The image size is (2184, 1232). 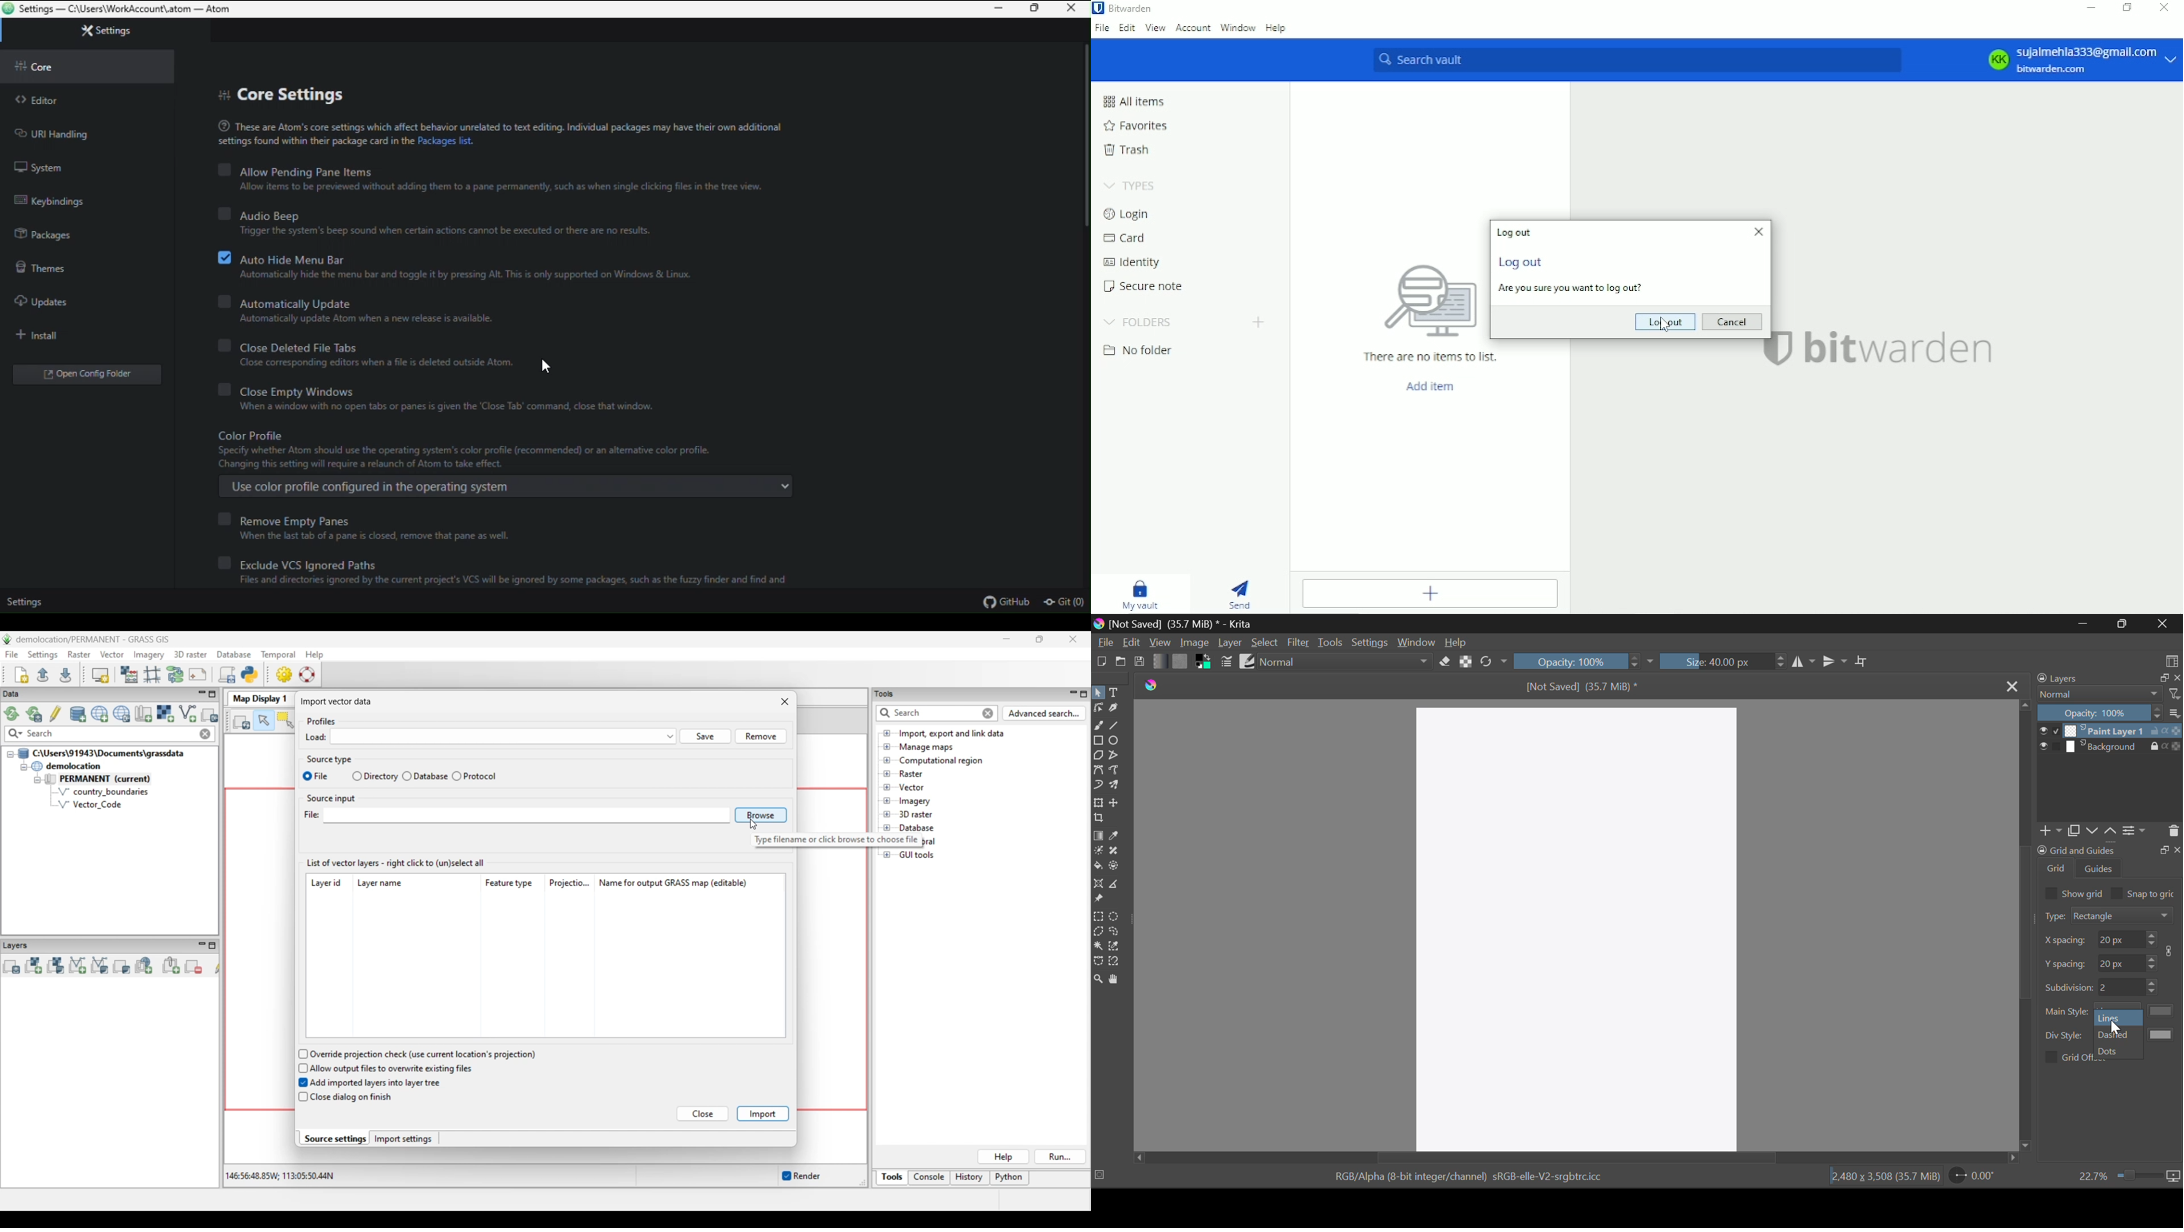 What do you see at coordinates (1114, 740) in the screenshot?
I see `Elipses` at bounding box center [1114, 740].